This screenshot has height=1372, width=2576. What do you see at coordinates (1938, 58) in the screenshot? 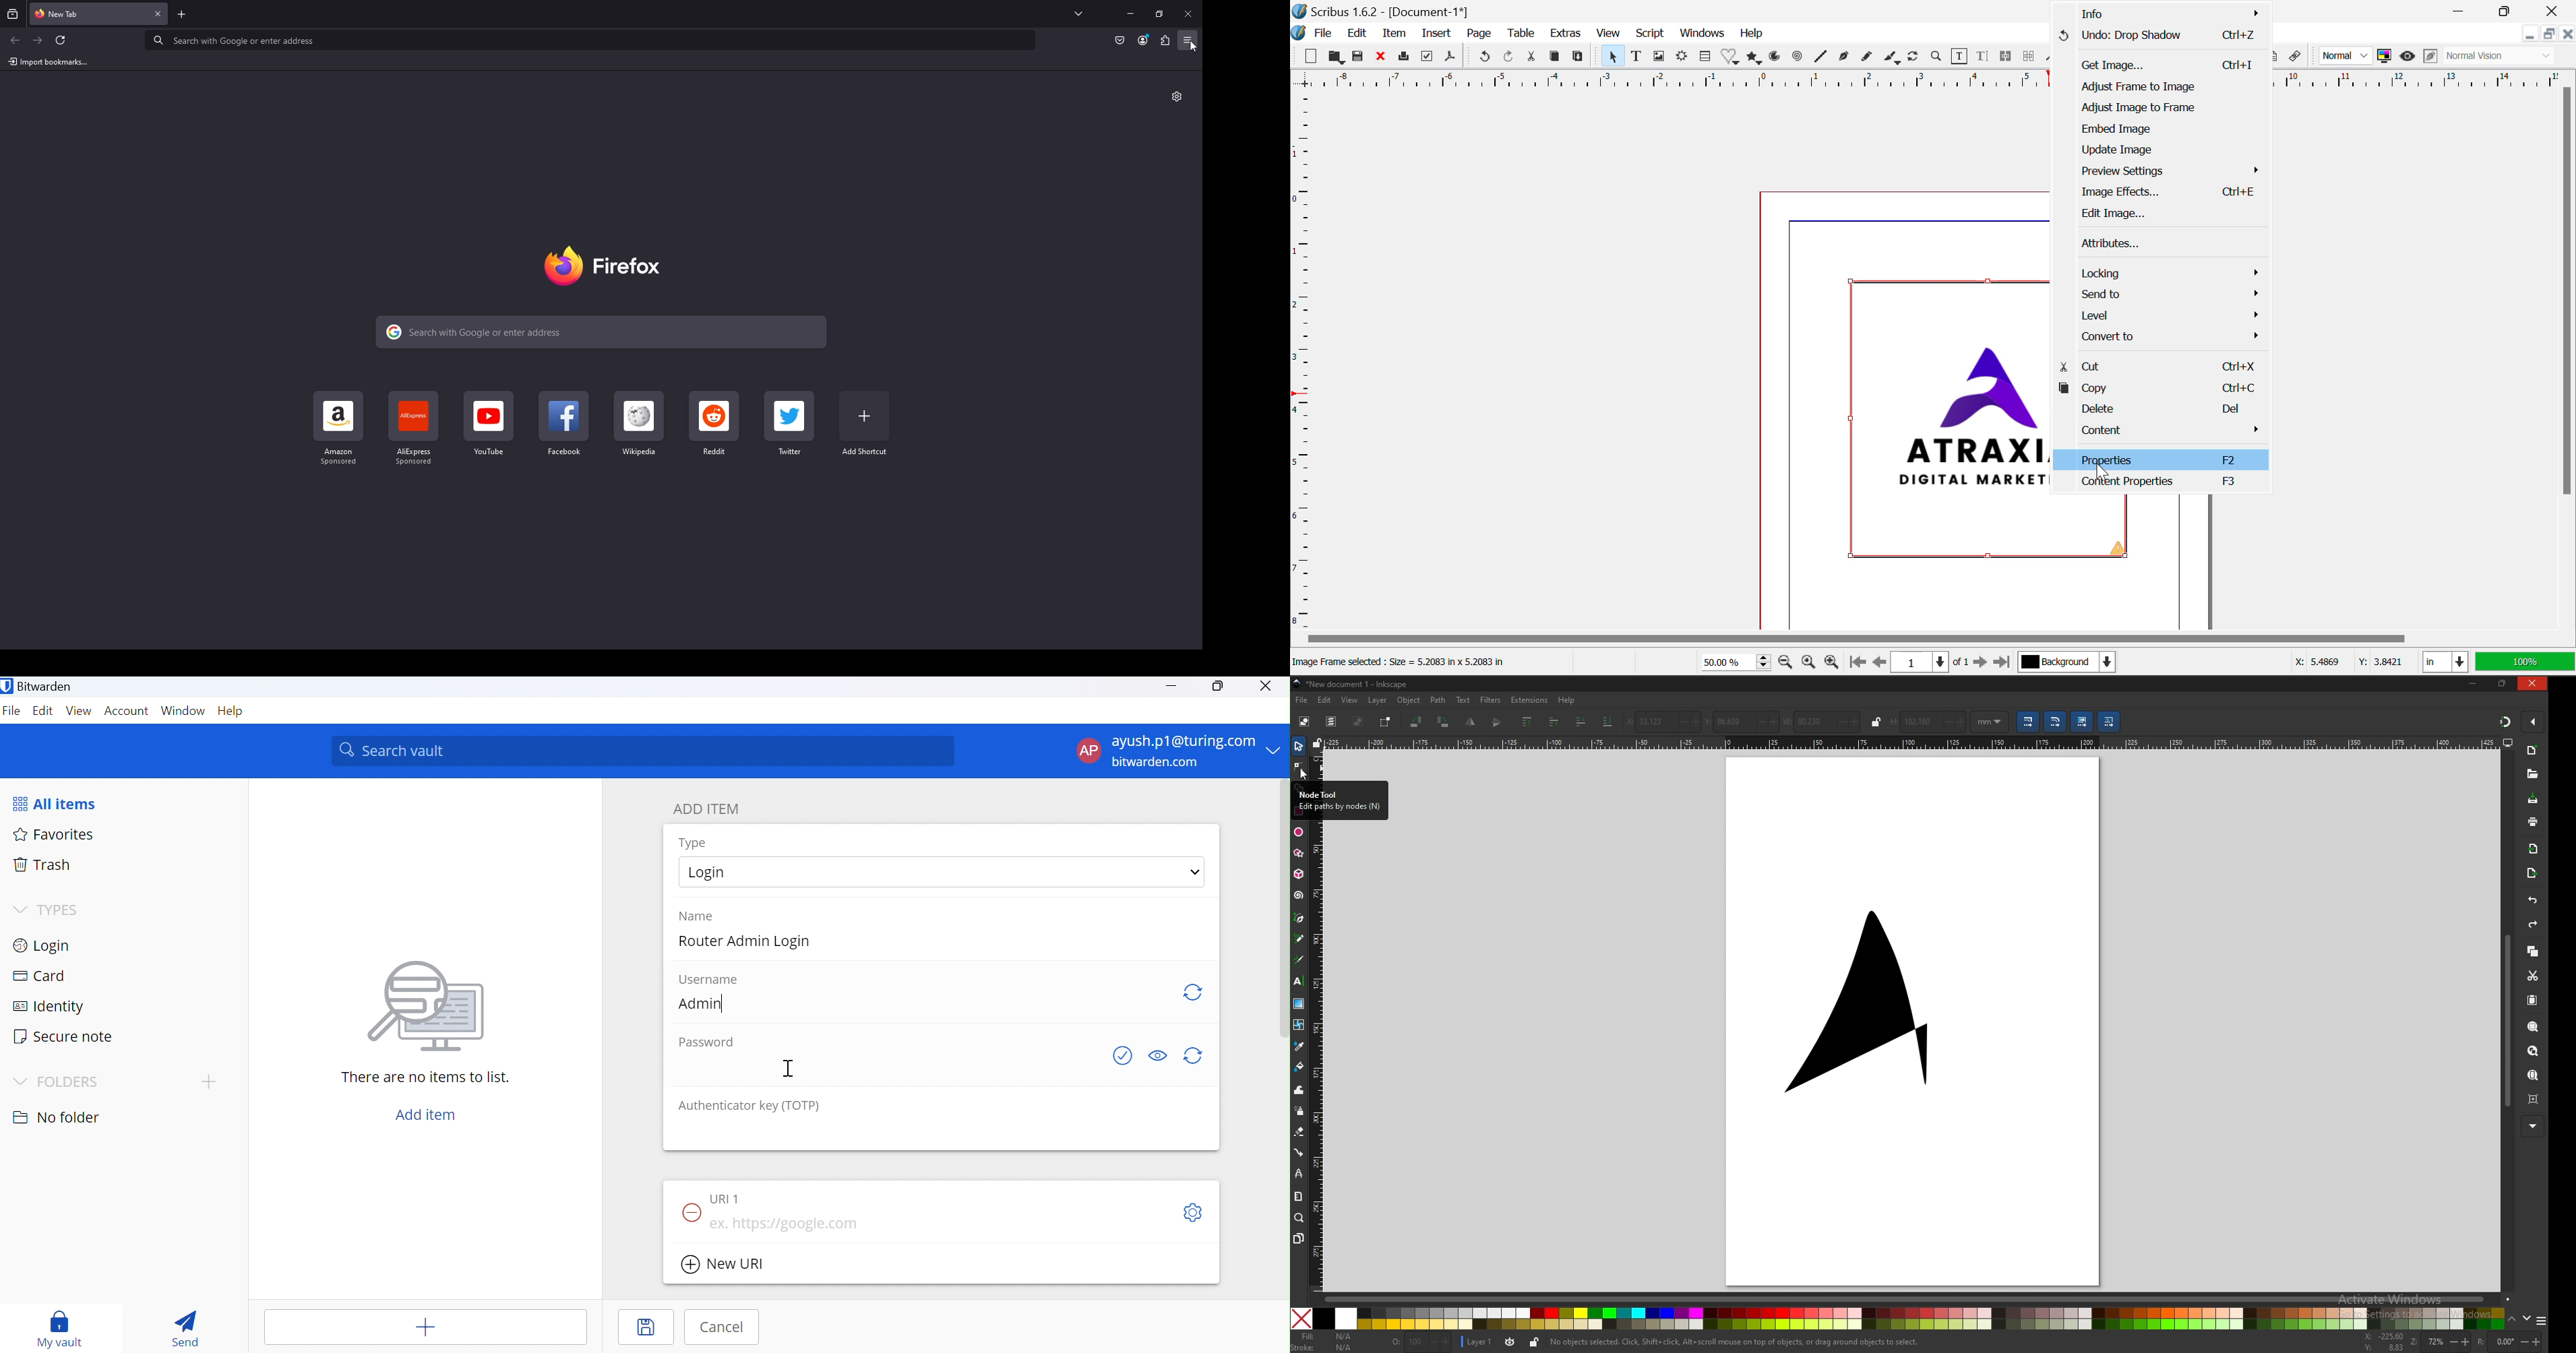
I see `Zoom` at bounding box center [1938, 58].